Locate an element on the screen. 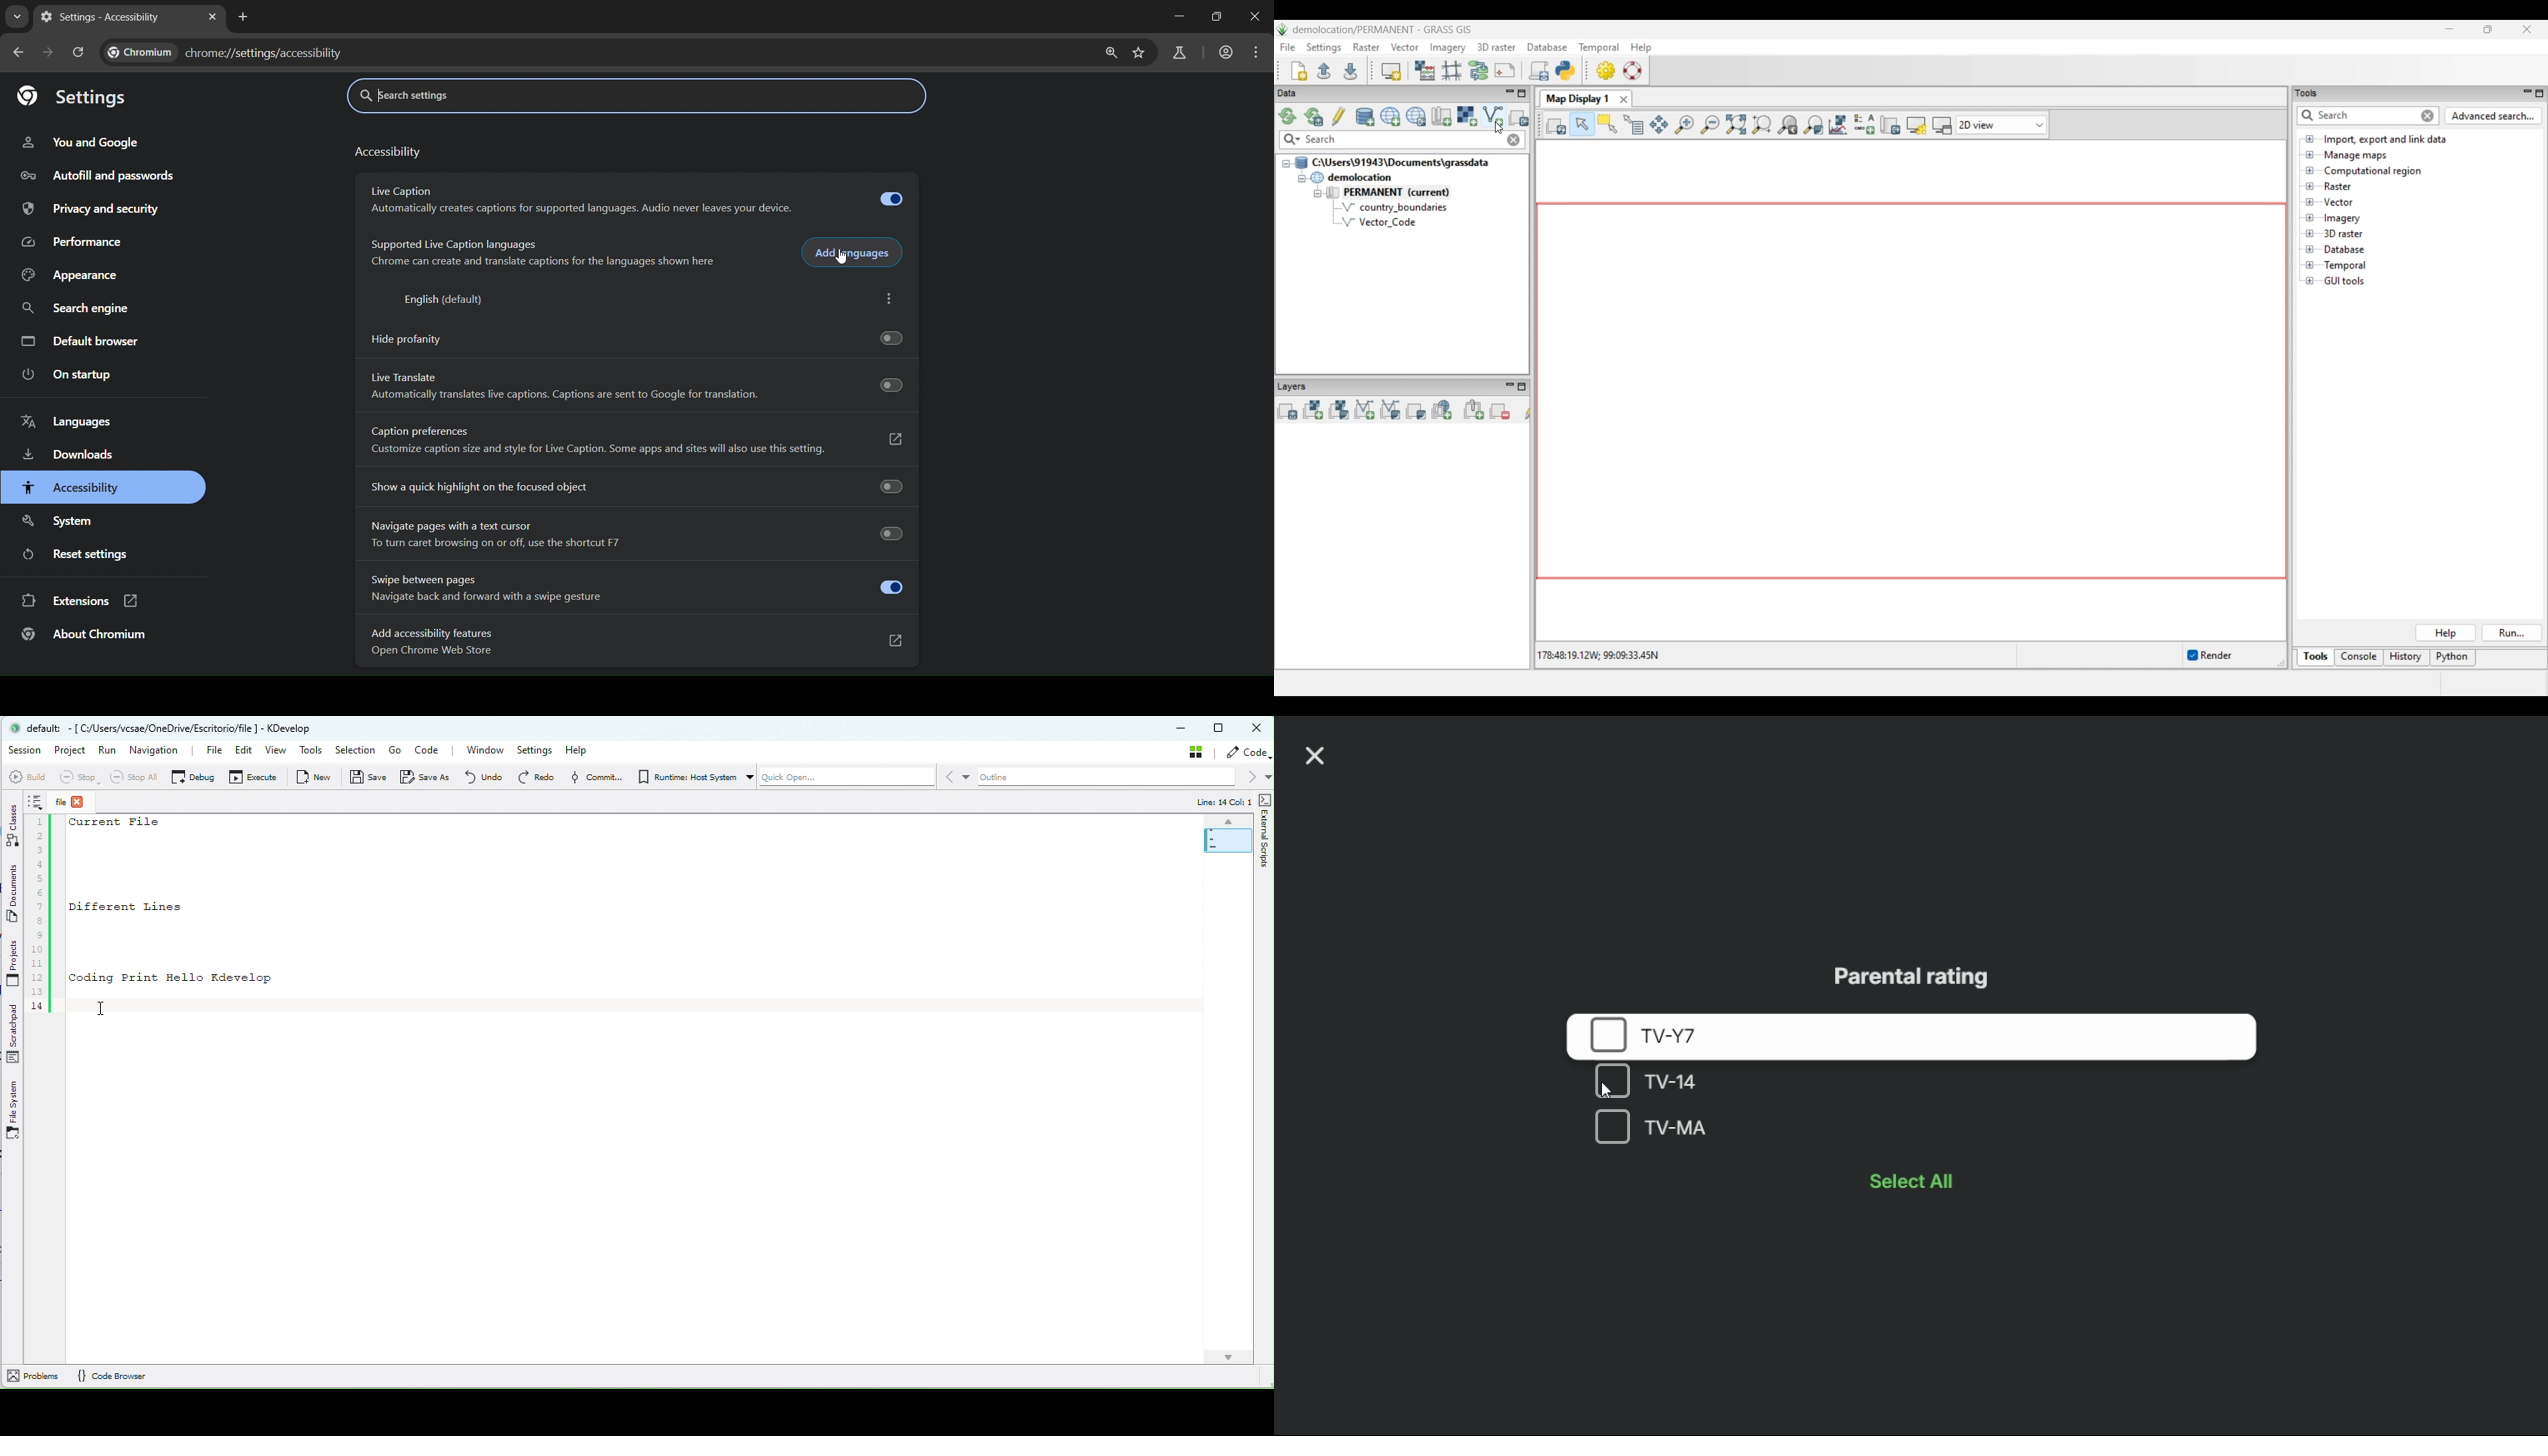 This screenshot has width=2548, height=1456. Button is located at coordinates (893, 198).